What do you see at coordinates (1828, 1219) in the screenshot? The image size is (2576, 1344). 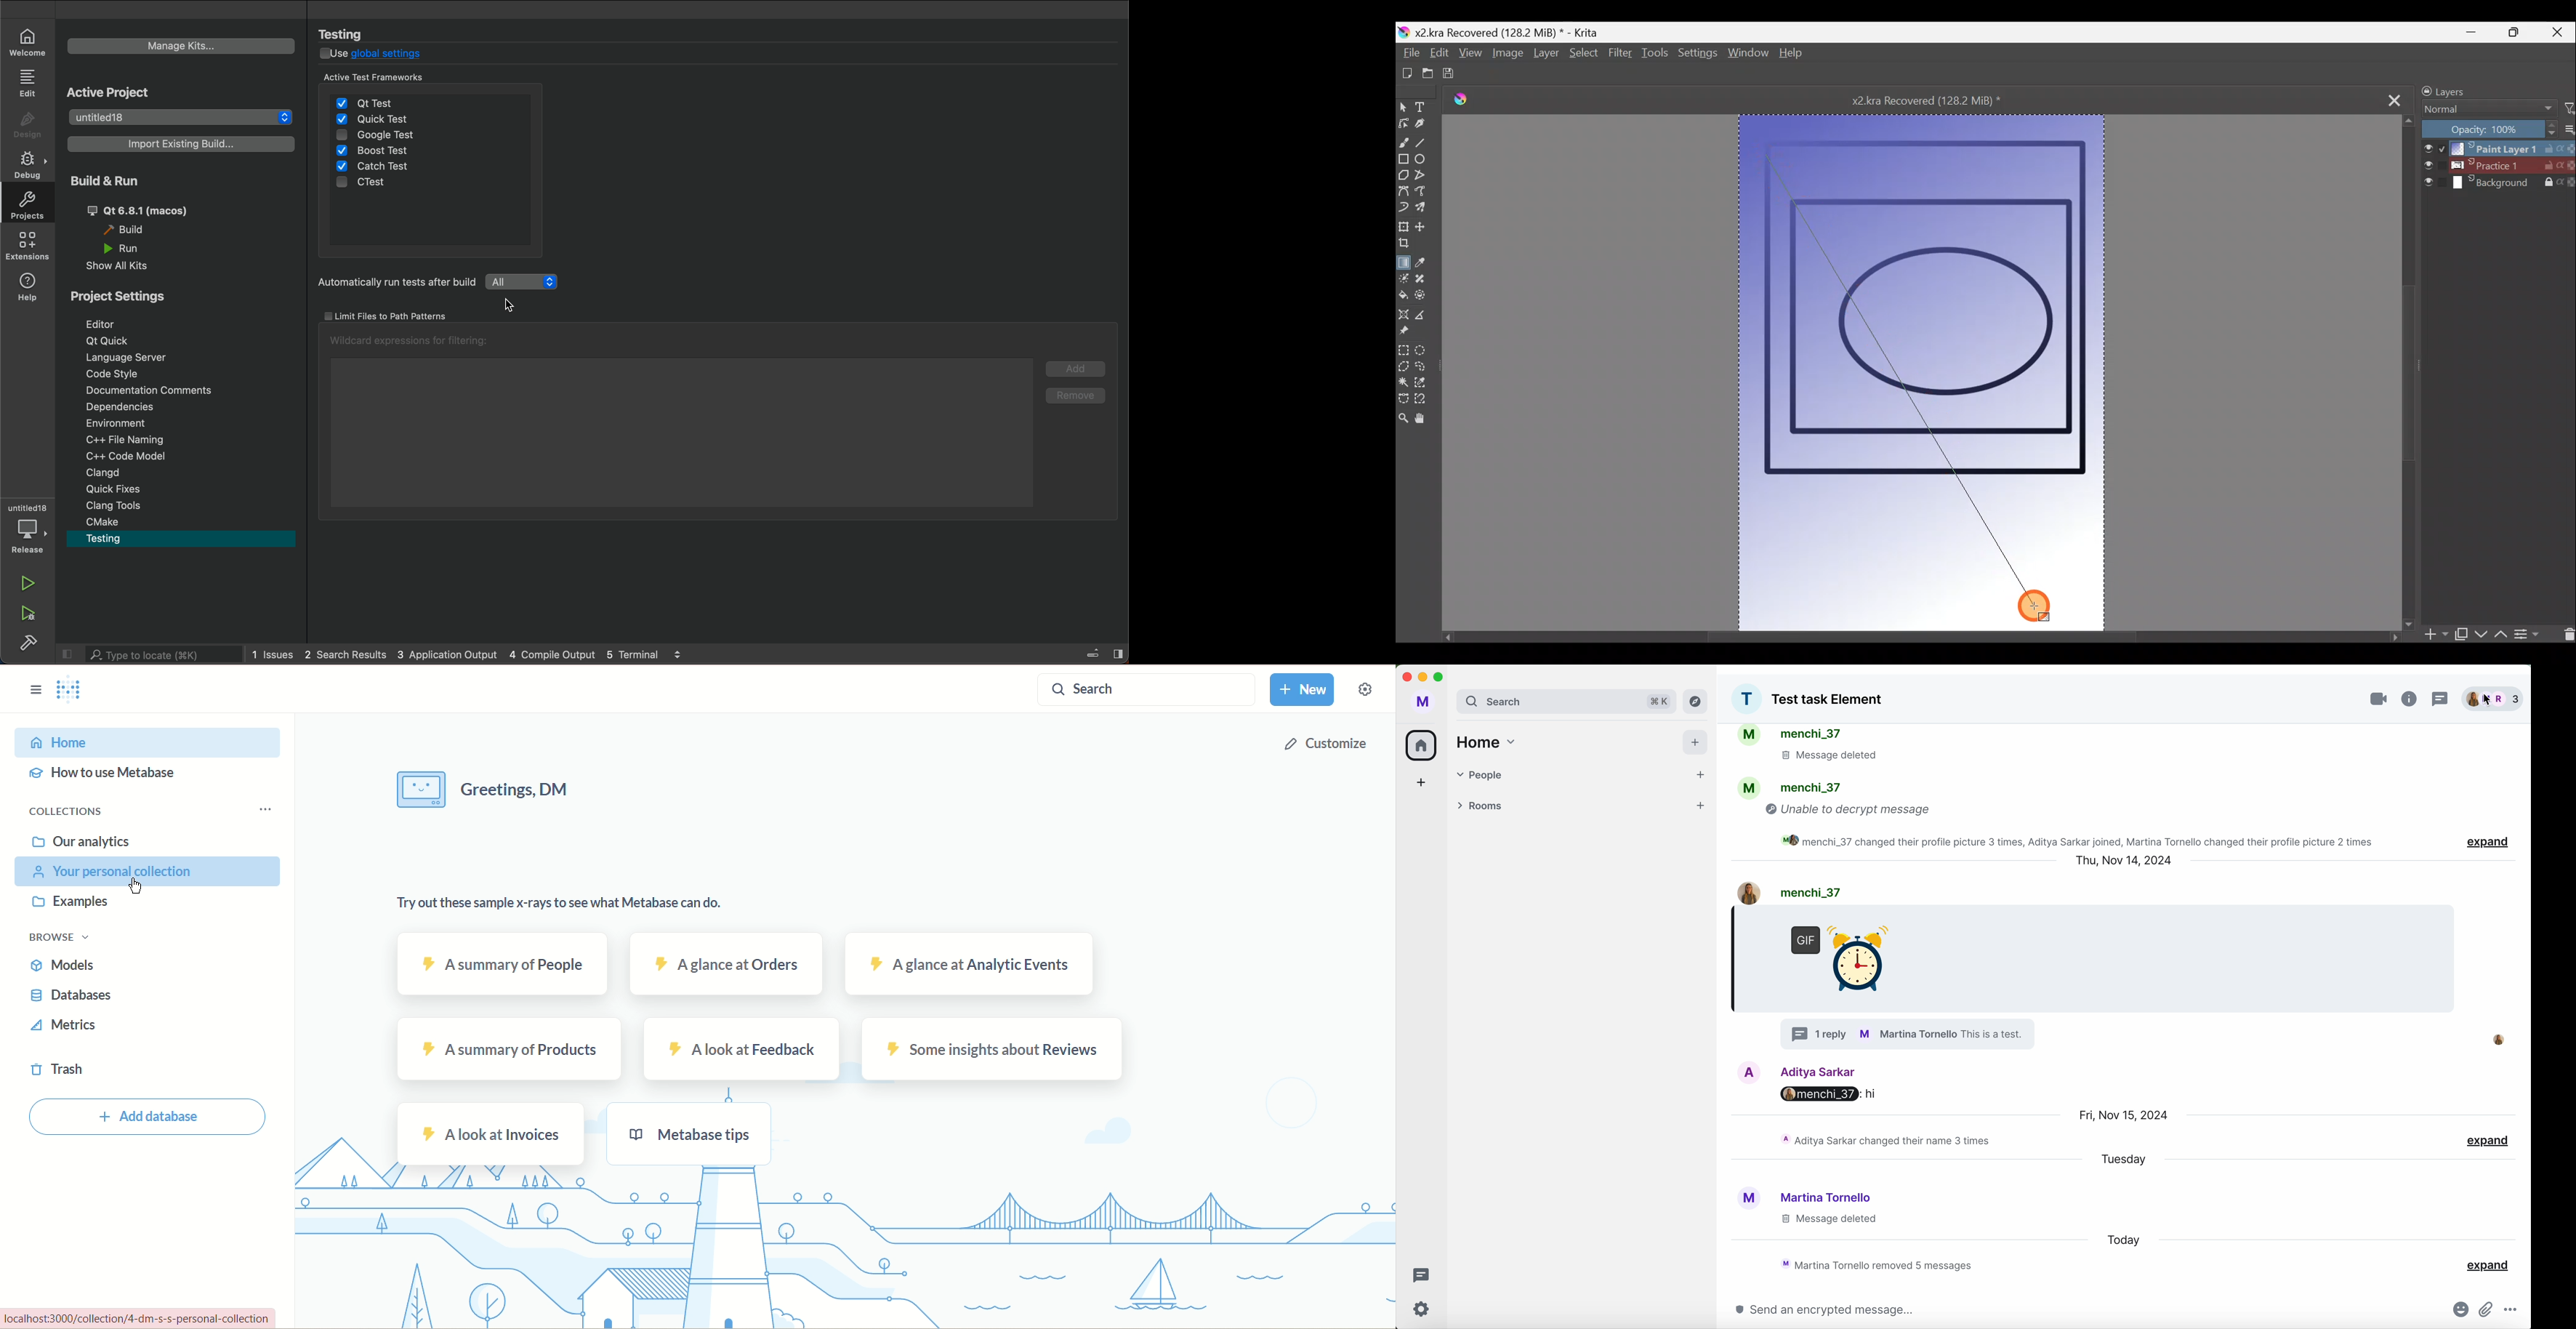 I see `message delated` at bounding box center [1828, 1219].